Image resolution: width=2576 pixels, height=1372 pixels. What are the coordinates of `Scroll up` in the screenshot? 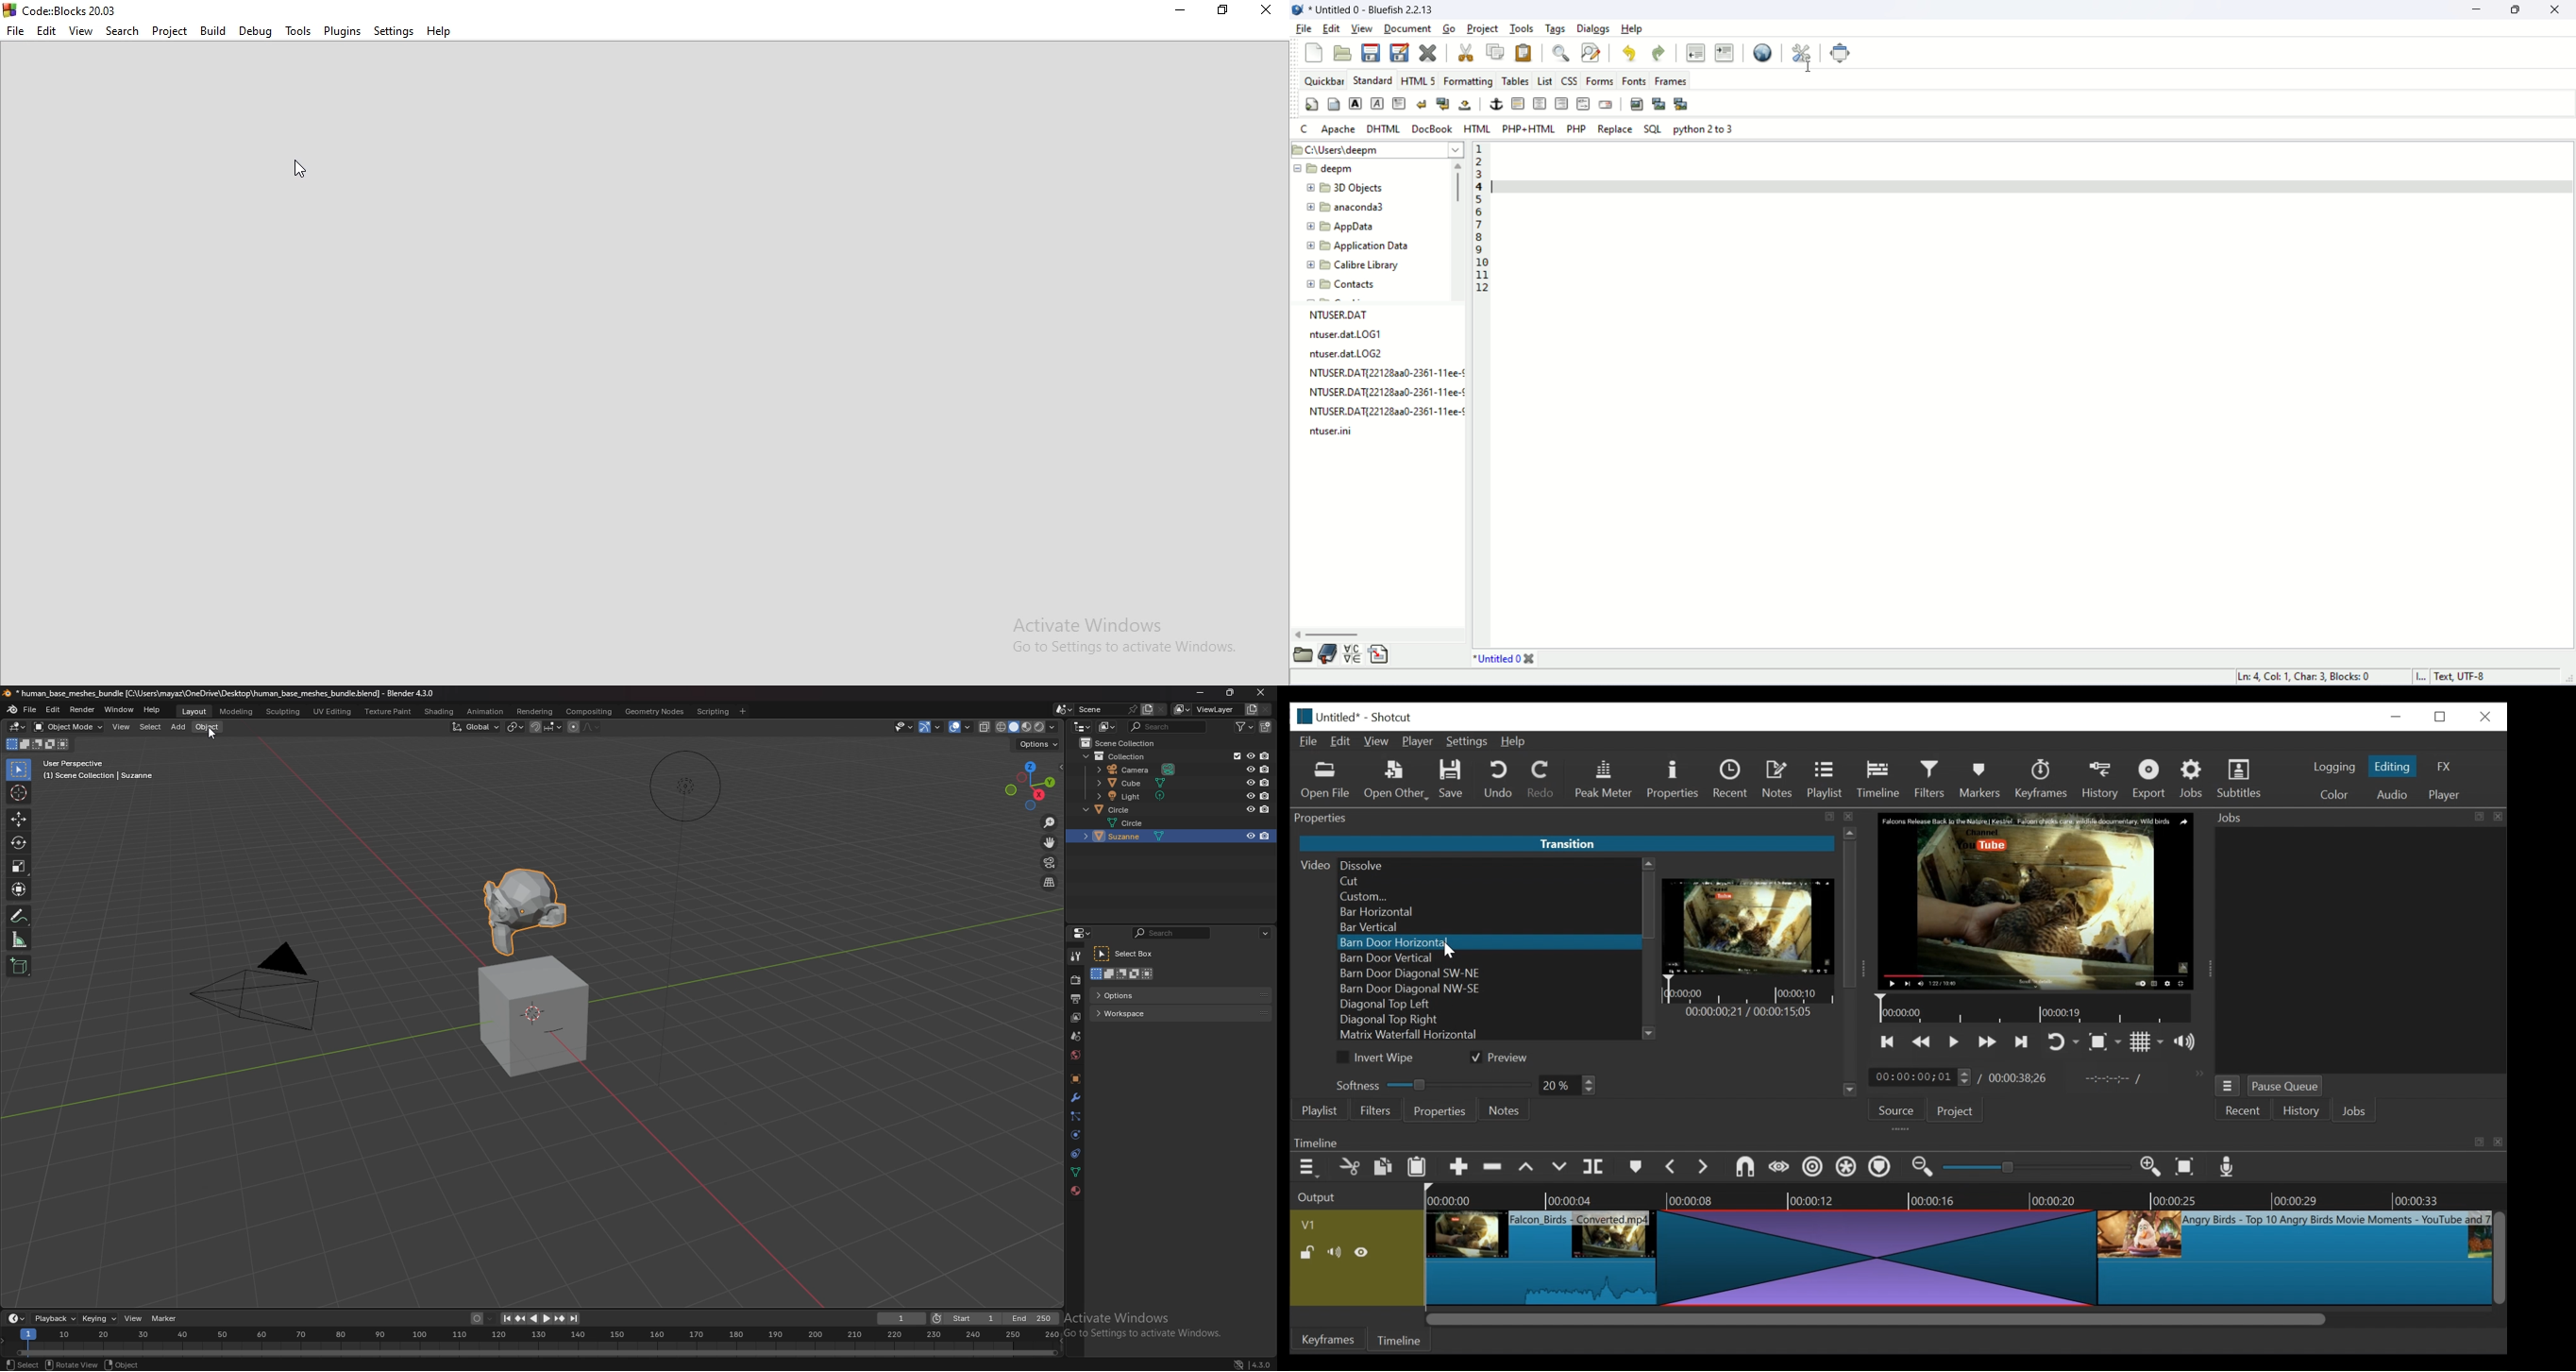 It's located at (1852, 833).